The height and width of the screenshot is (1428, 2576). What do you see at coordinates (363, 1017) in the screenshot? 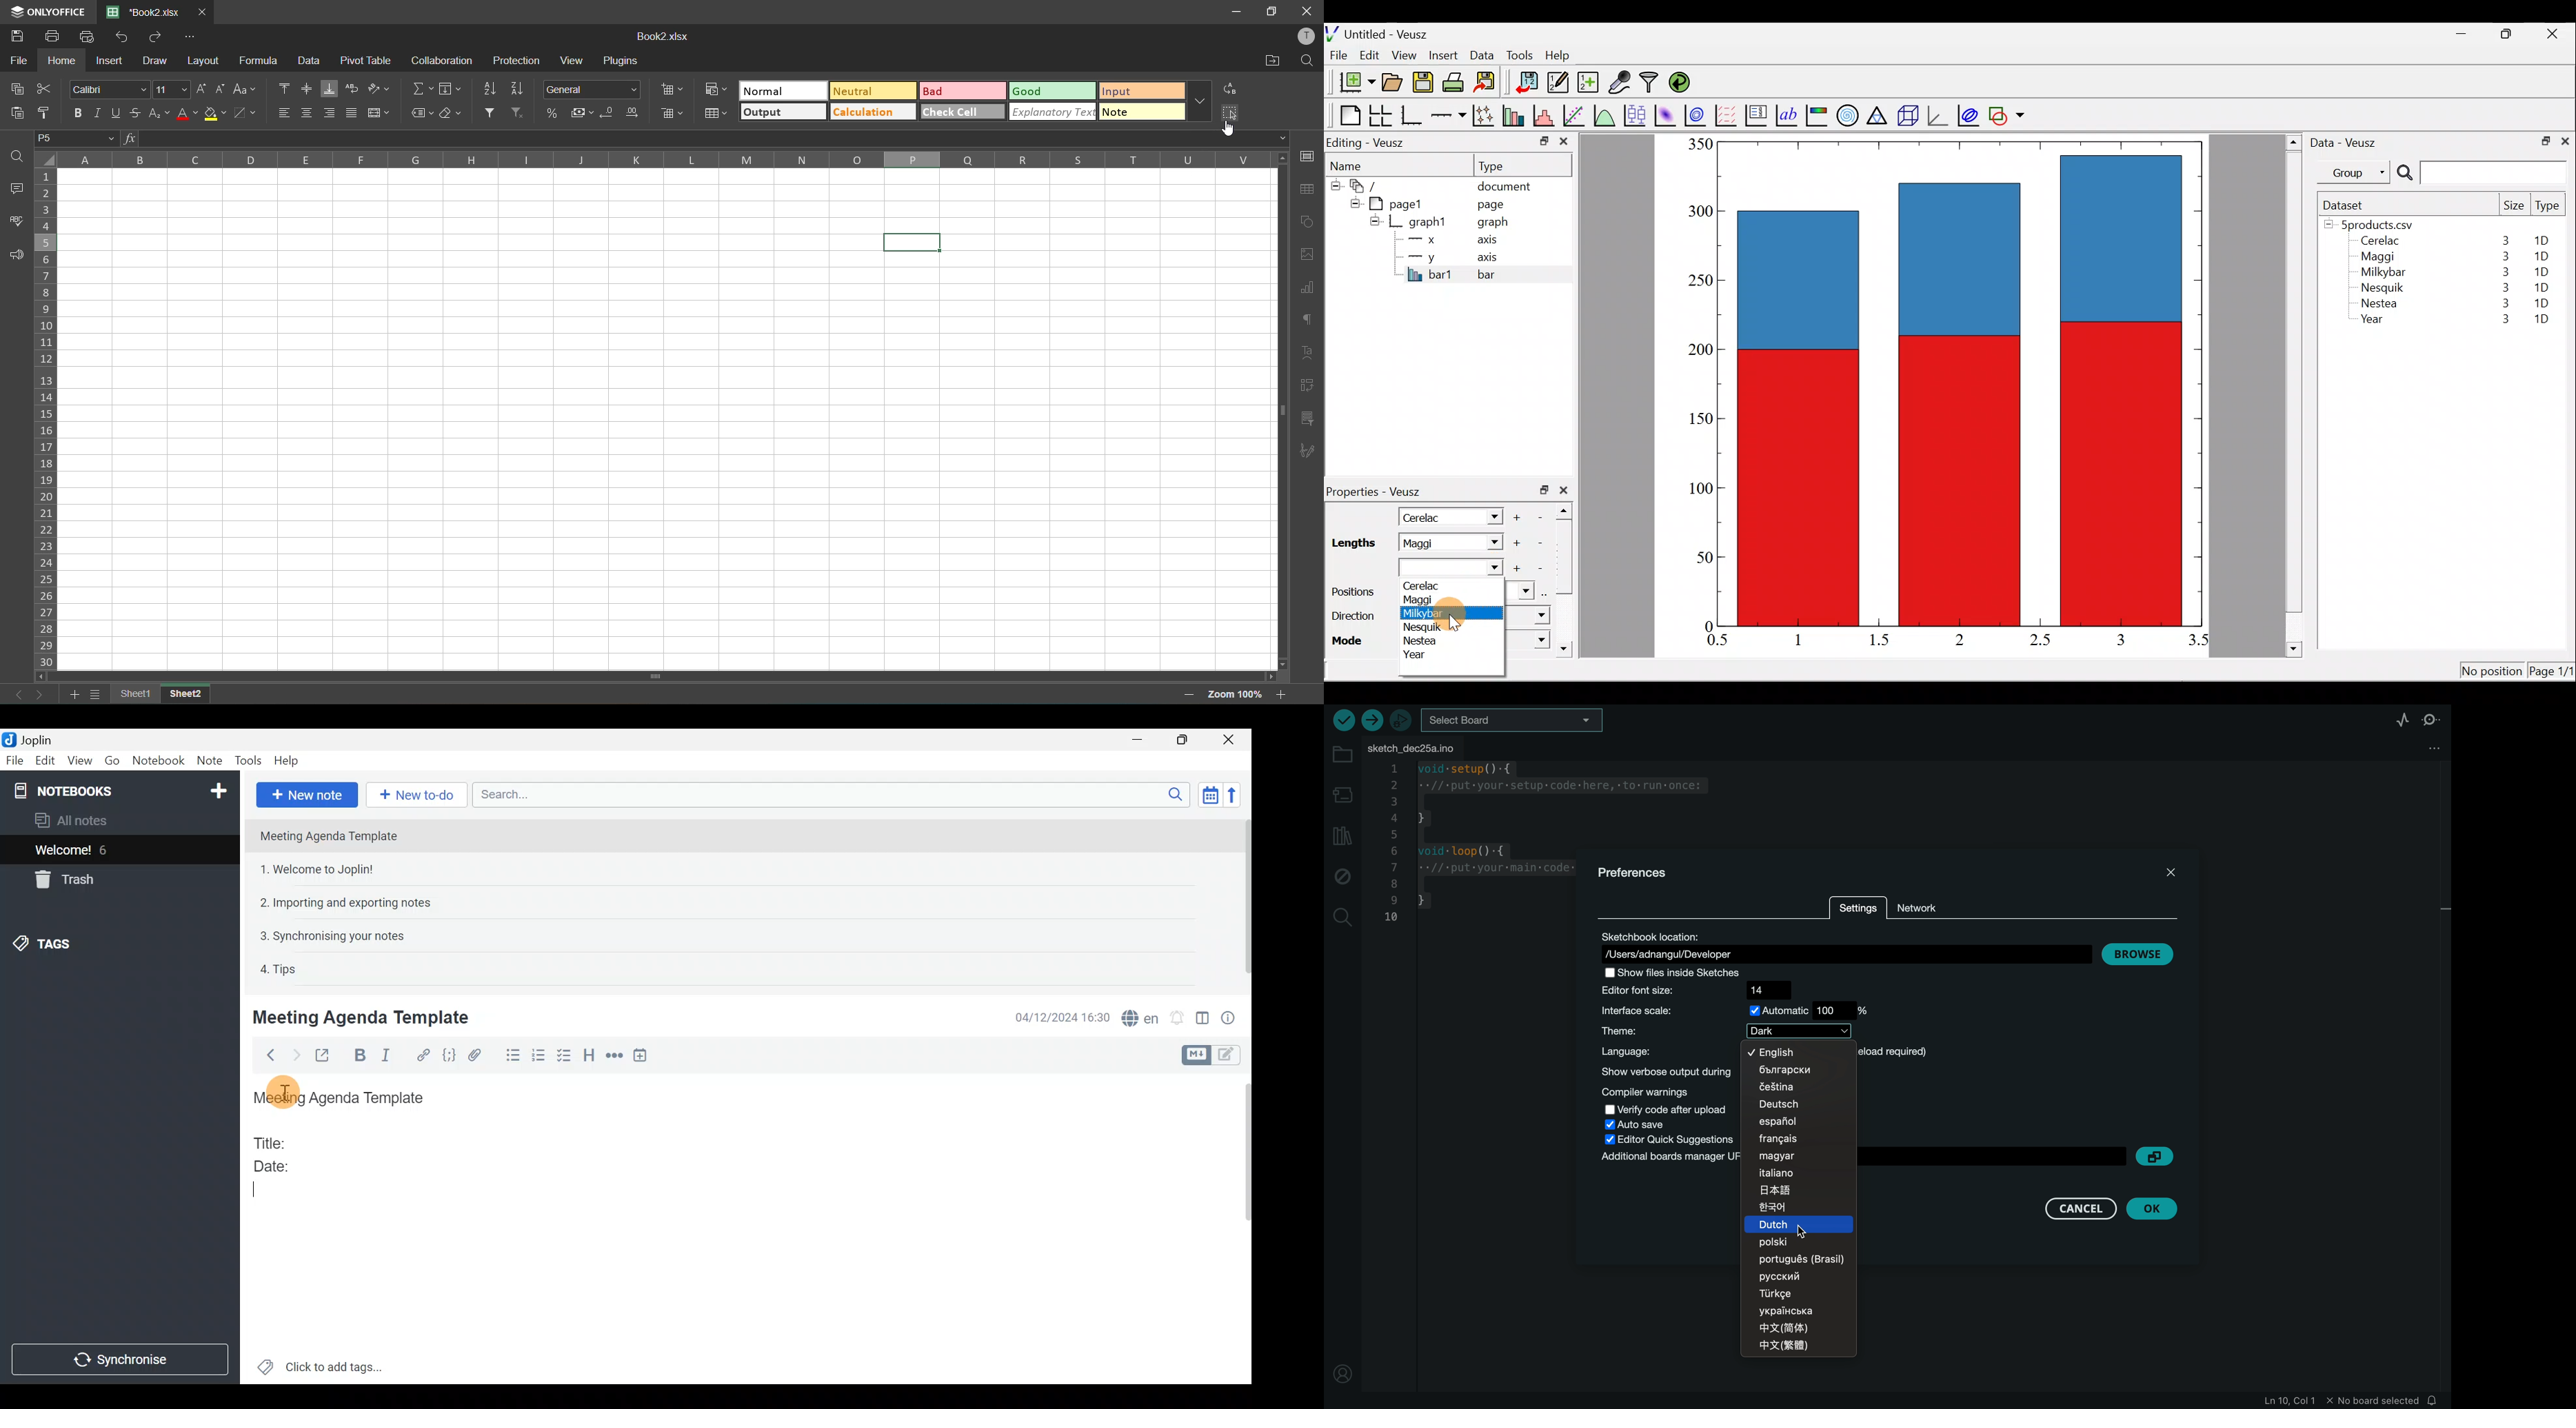
I see `Meeting Agenda Template` at bounding box center [363, 1017].